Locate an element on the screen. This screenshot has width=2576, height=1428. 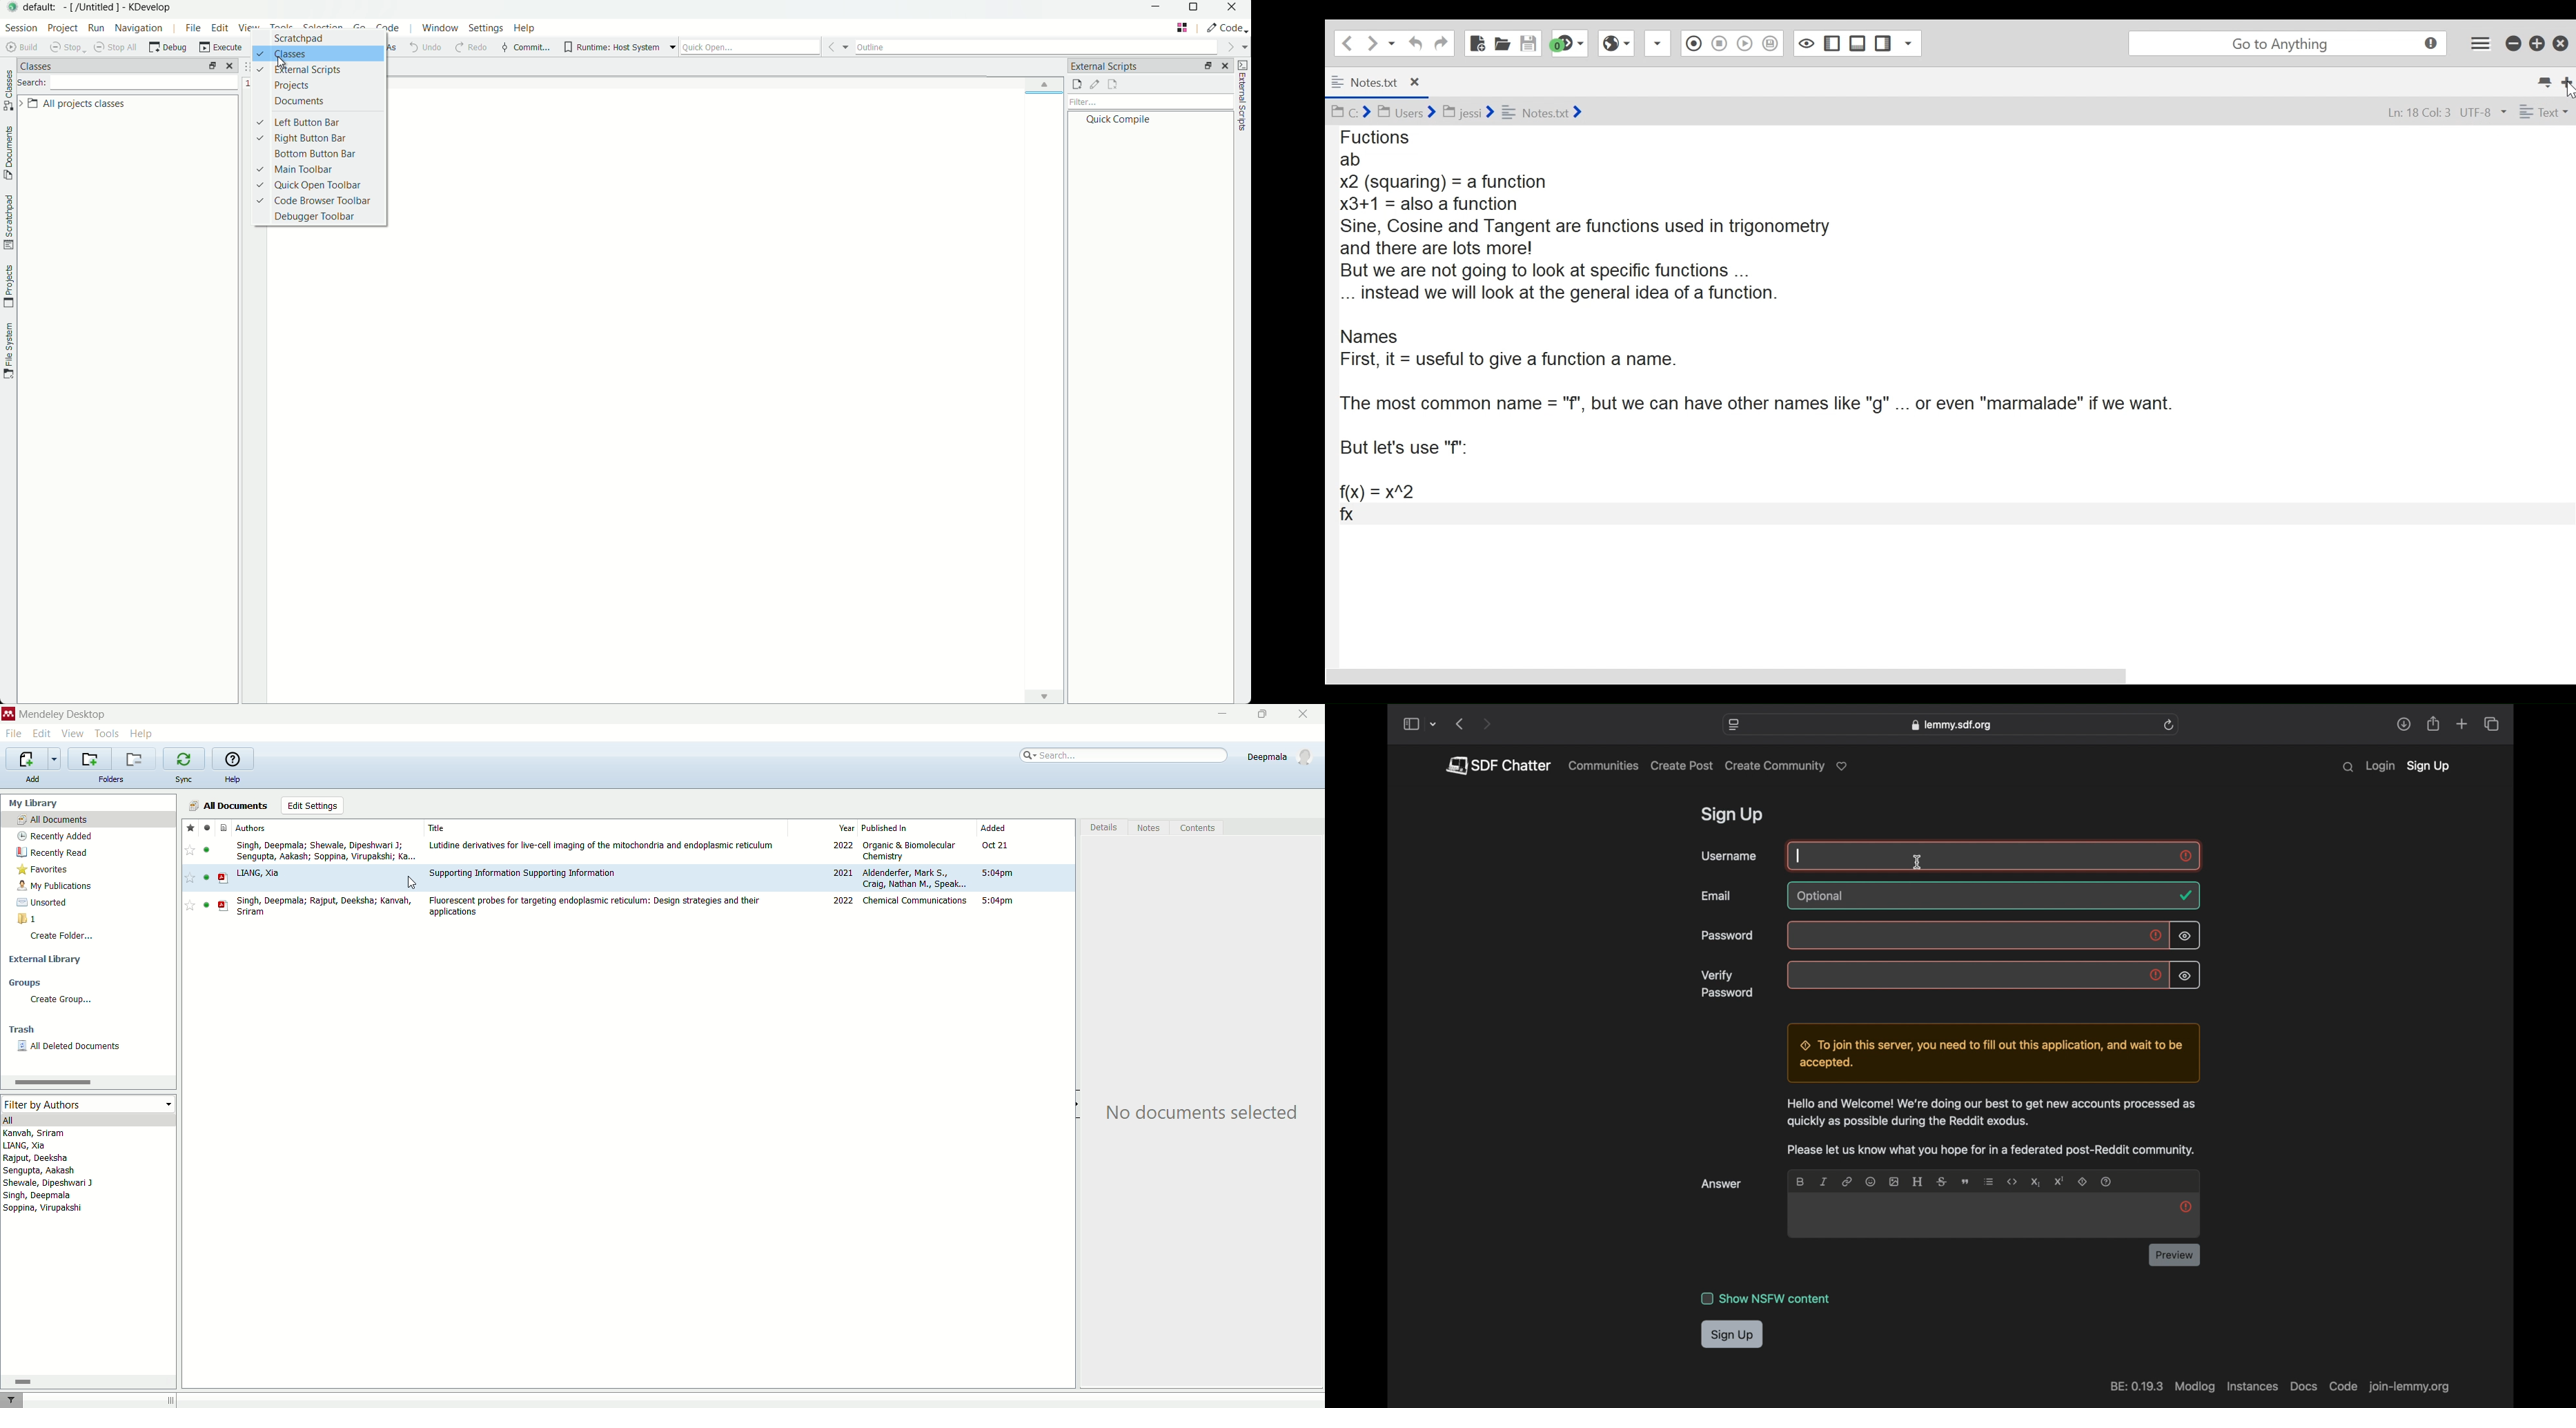
main toolbar is located at coordinates (314, 169).